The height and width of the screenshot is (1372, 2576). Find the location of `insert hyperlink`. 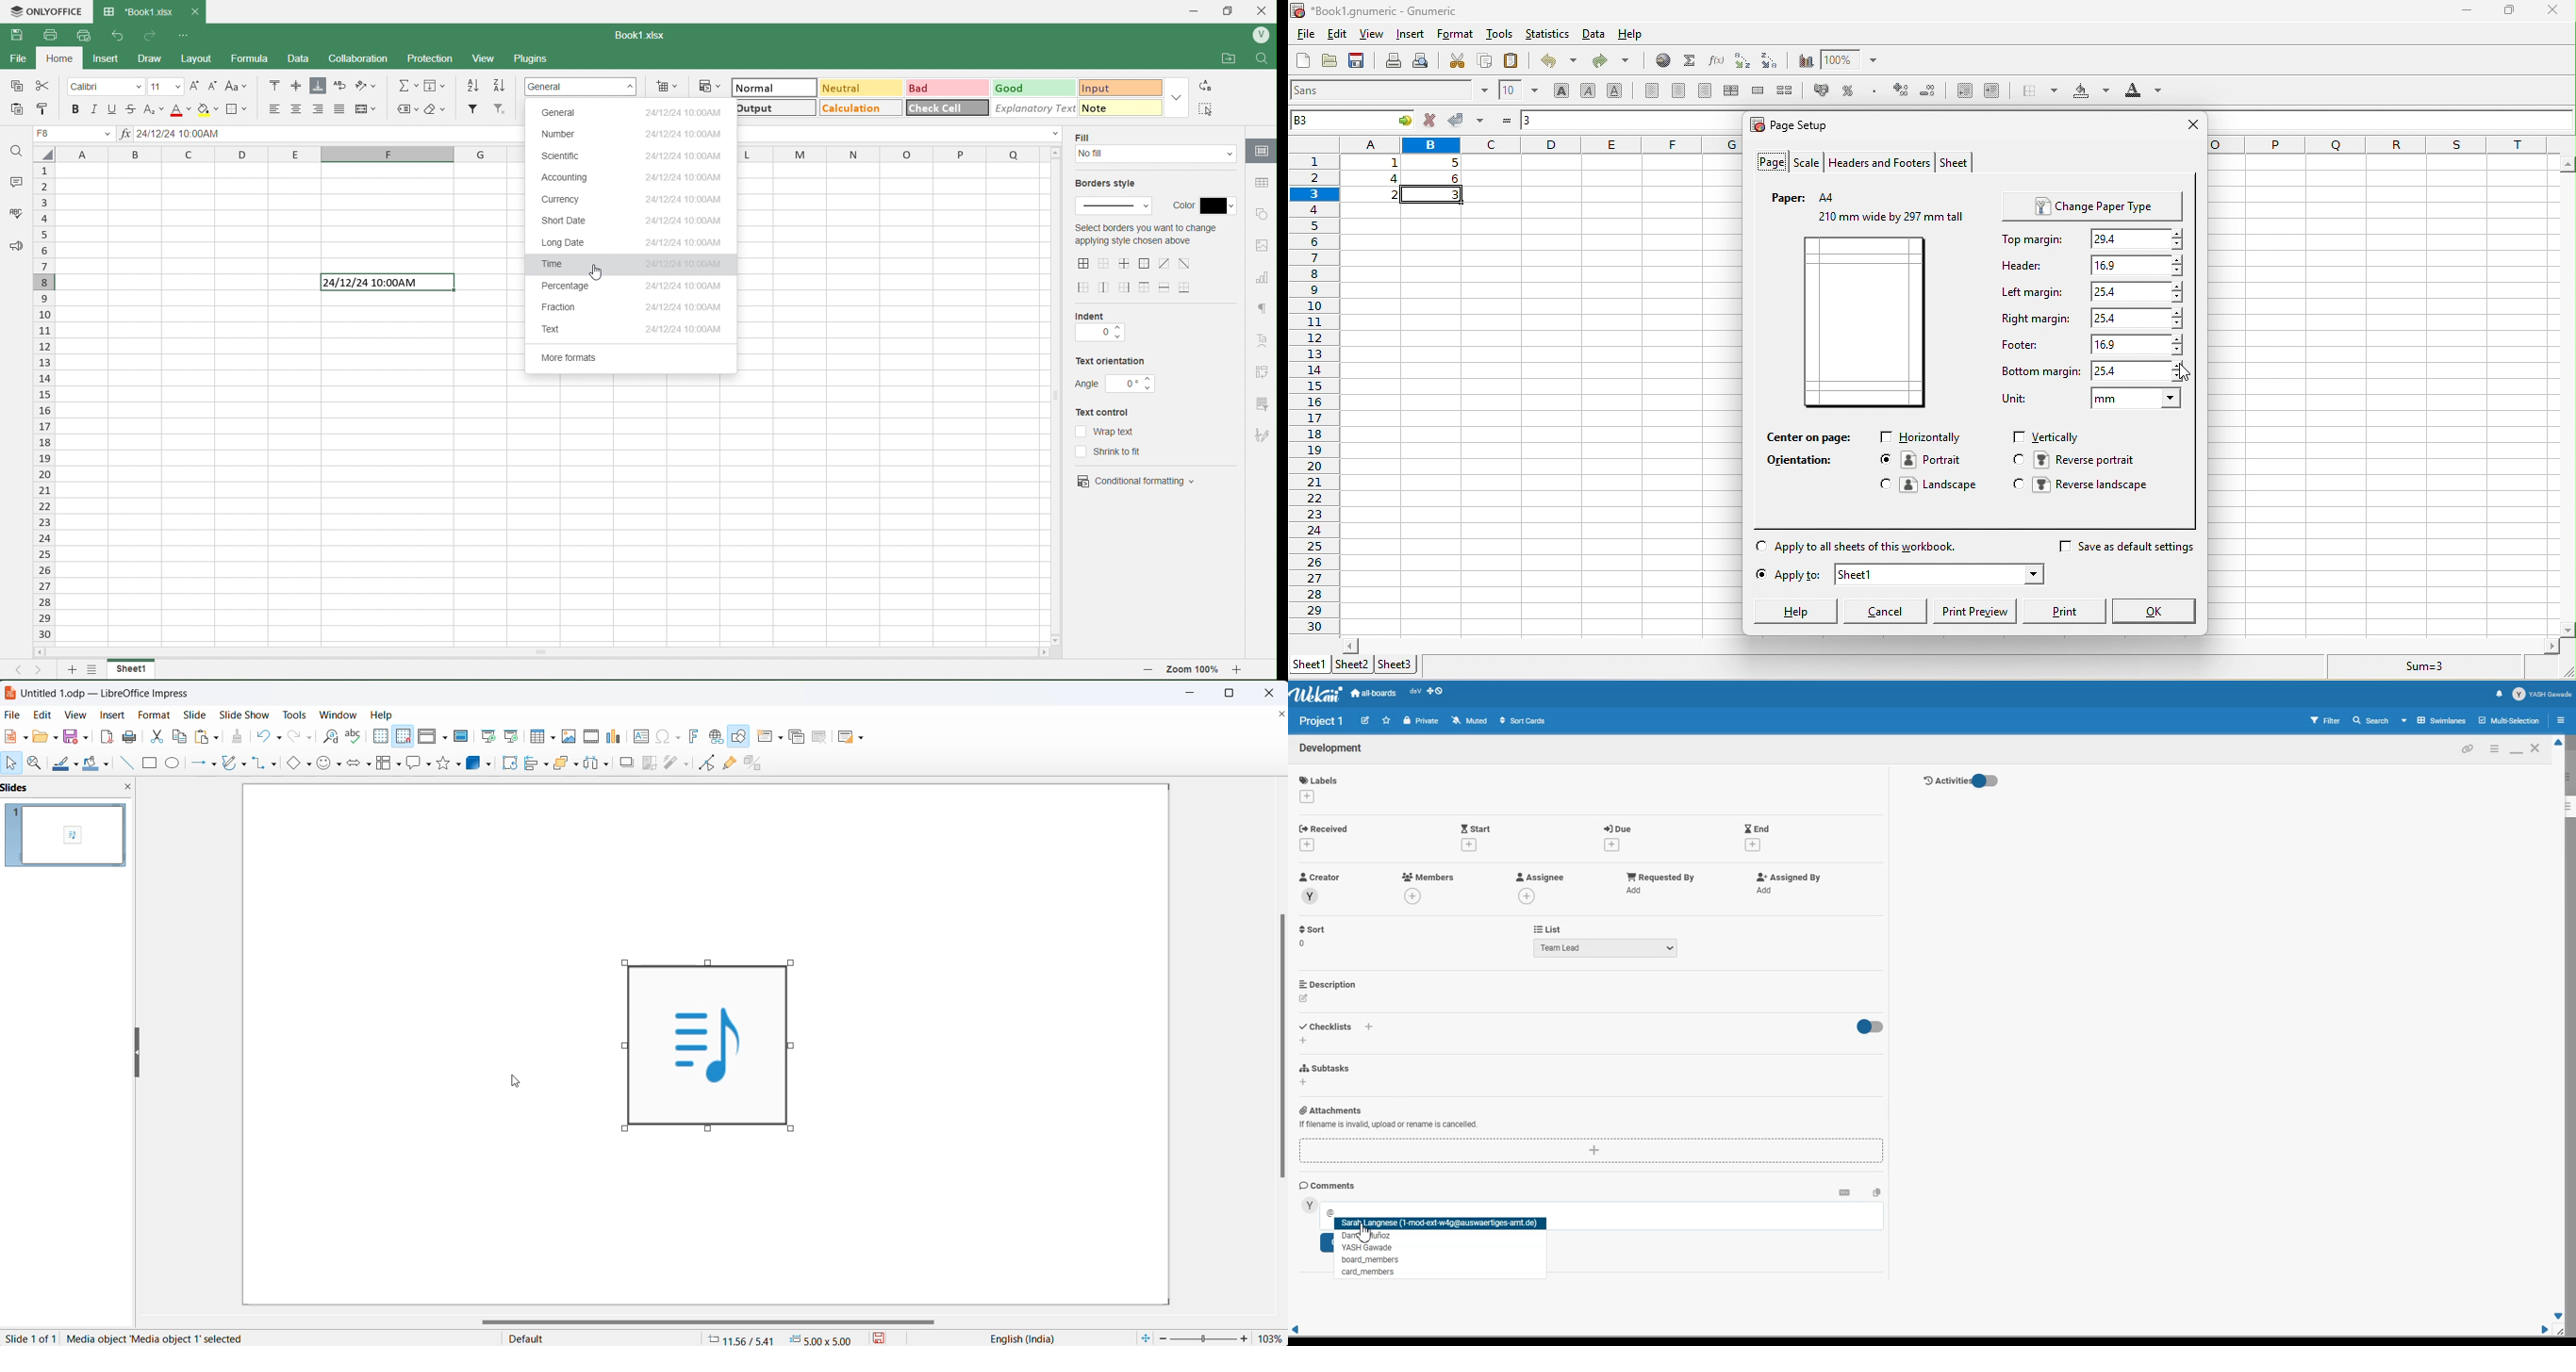

insert hyperlink is located at coordinates (717, 736).